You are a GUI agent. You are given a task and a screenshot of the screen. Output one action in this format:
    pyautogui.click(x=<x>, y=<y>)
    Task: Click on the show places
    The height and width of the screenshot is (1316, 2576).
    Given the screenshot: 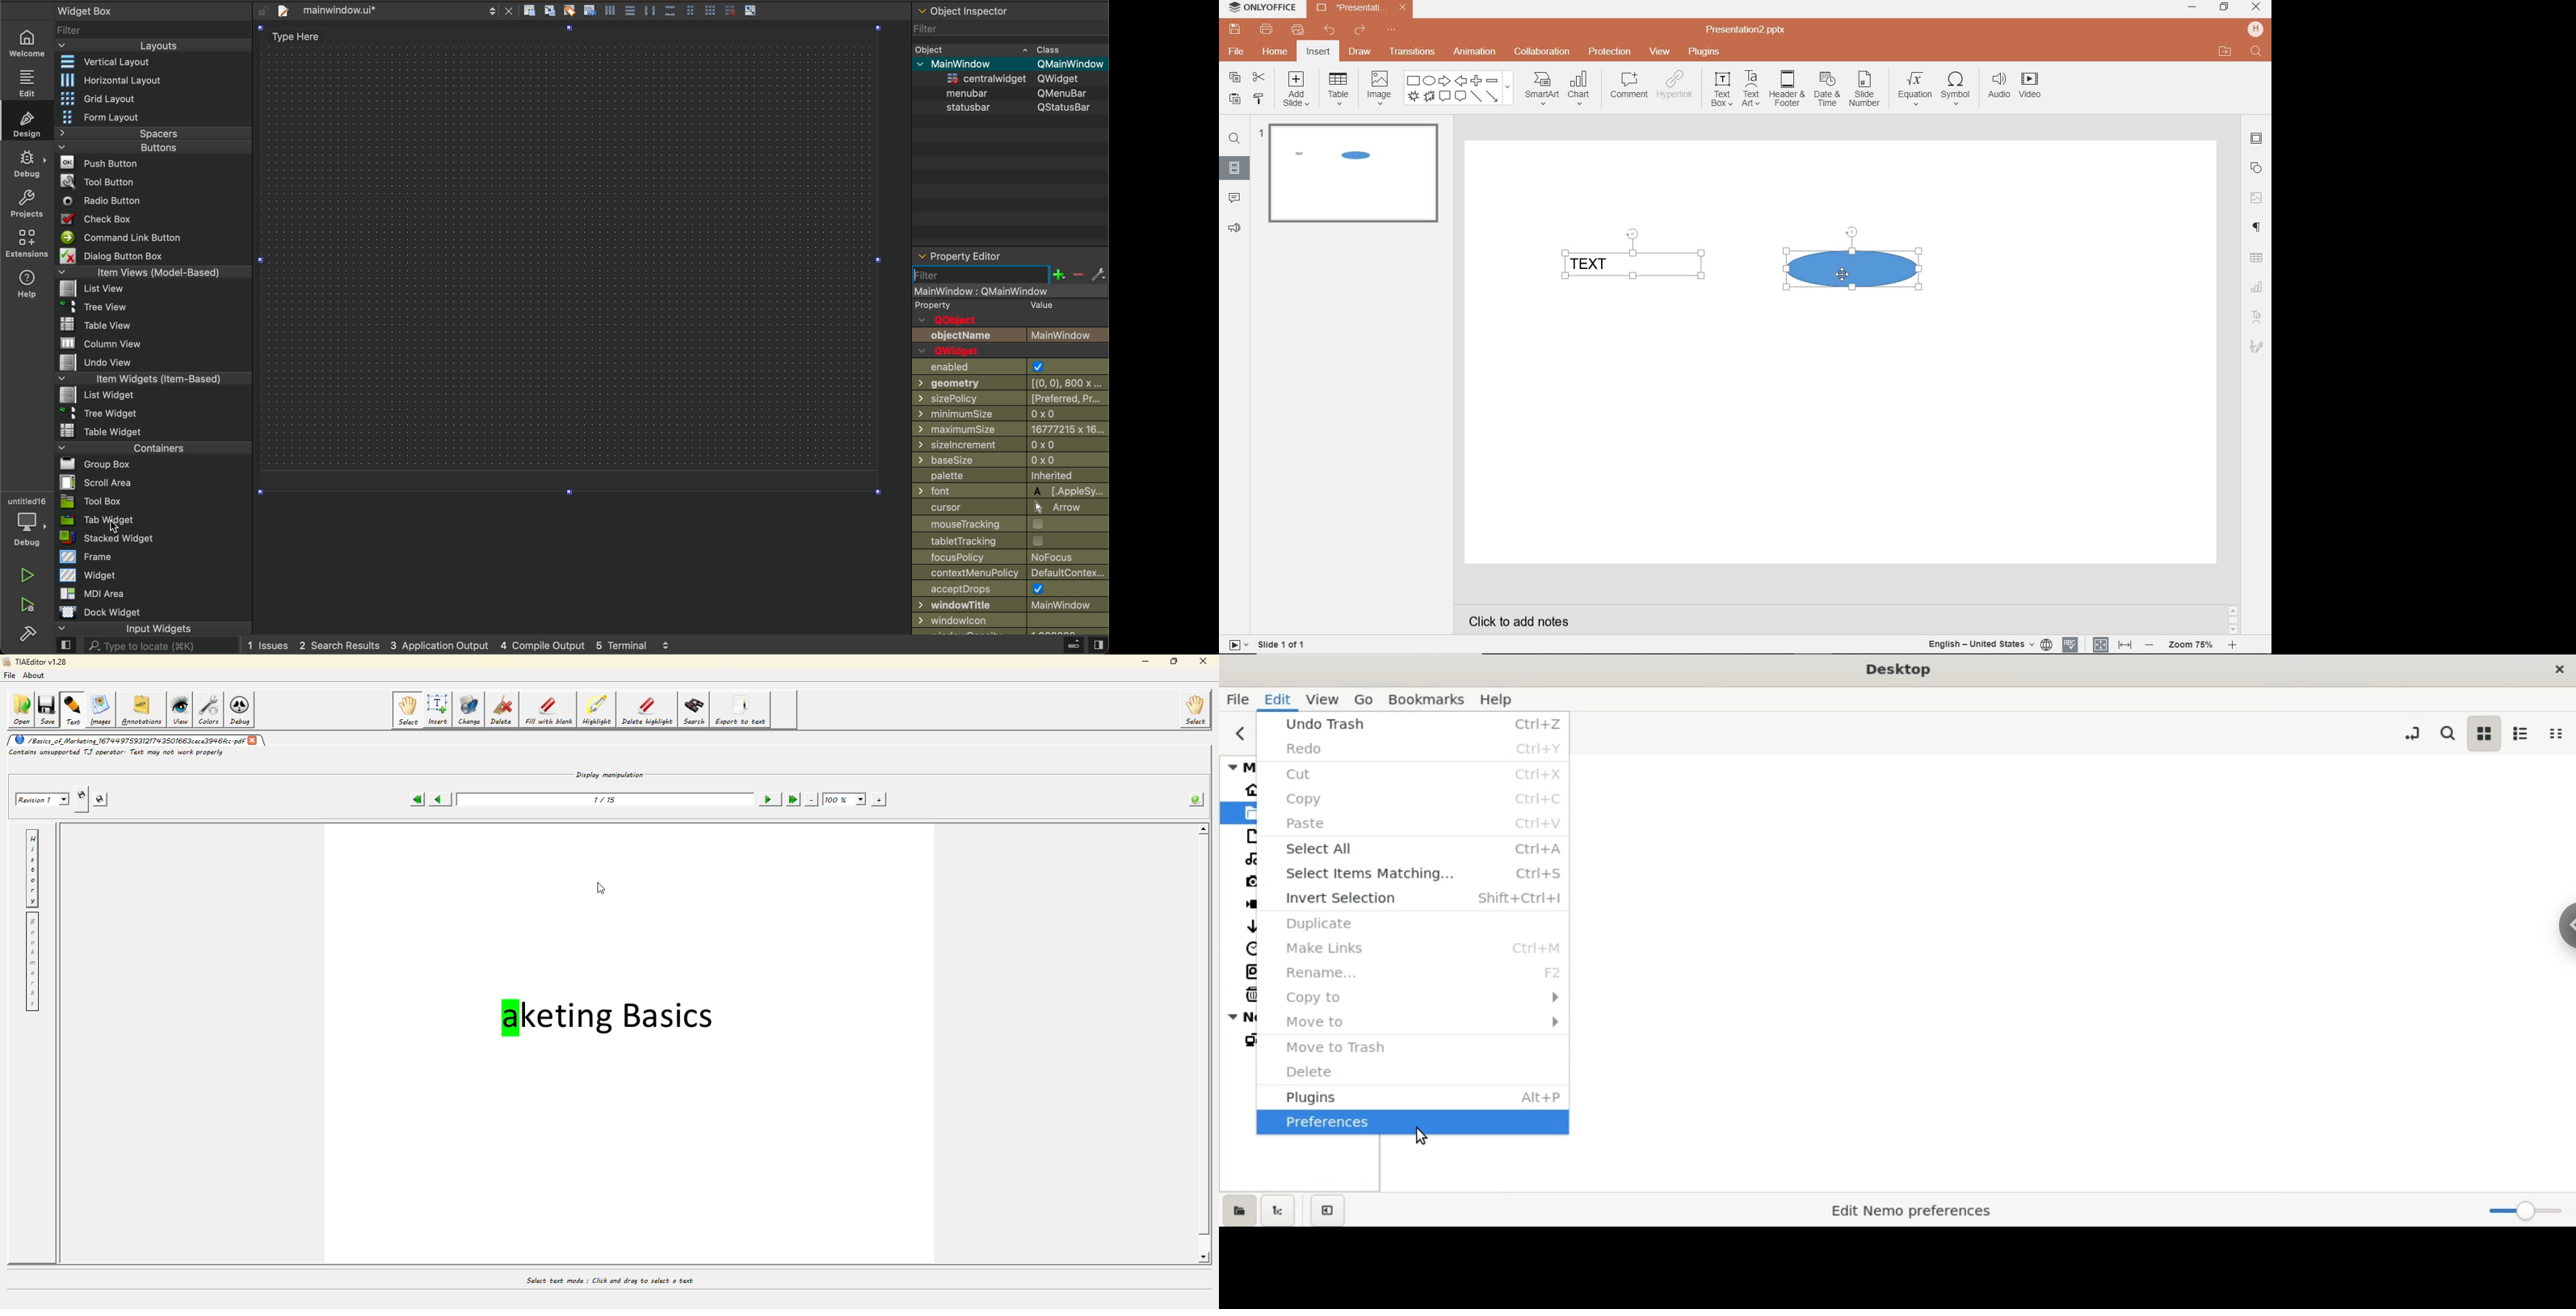 What is the action you would take?
    pyautogui.click(x=1237, y=1212)
    